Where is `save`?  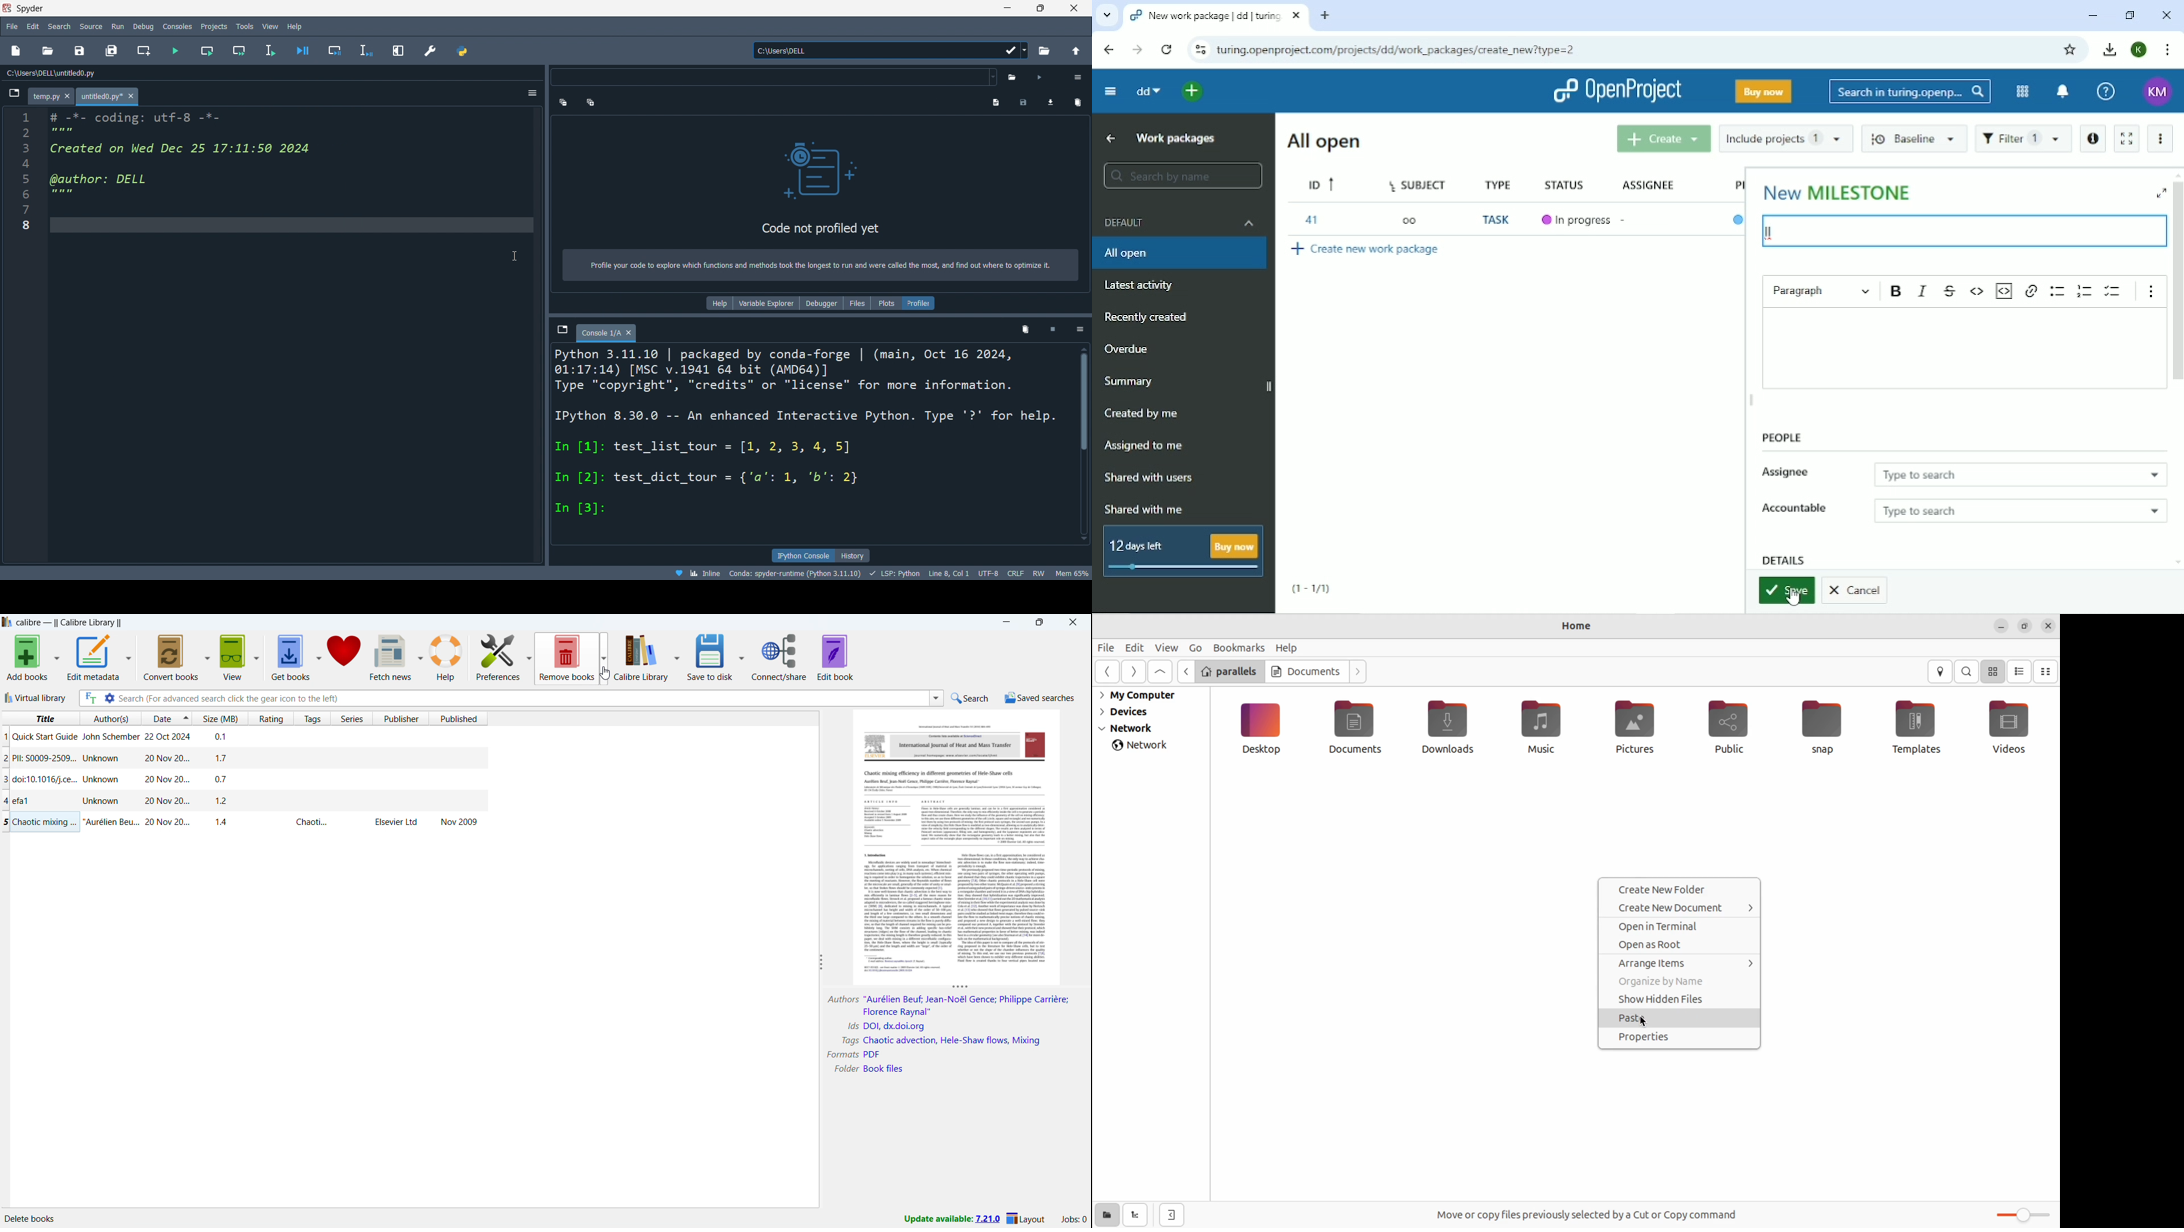 save is located at coordinates (83, 49).